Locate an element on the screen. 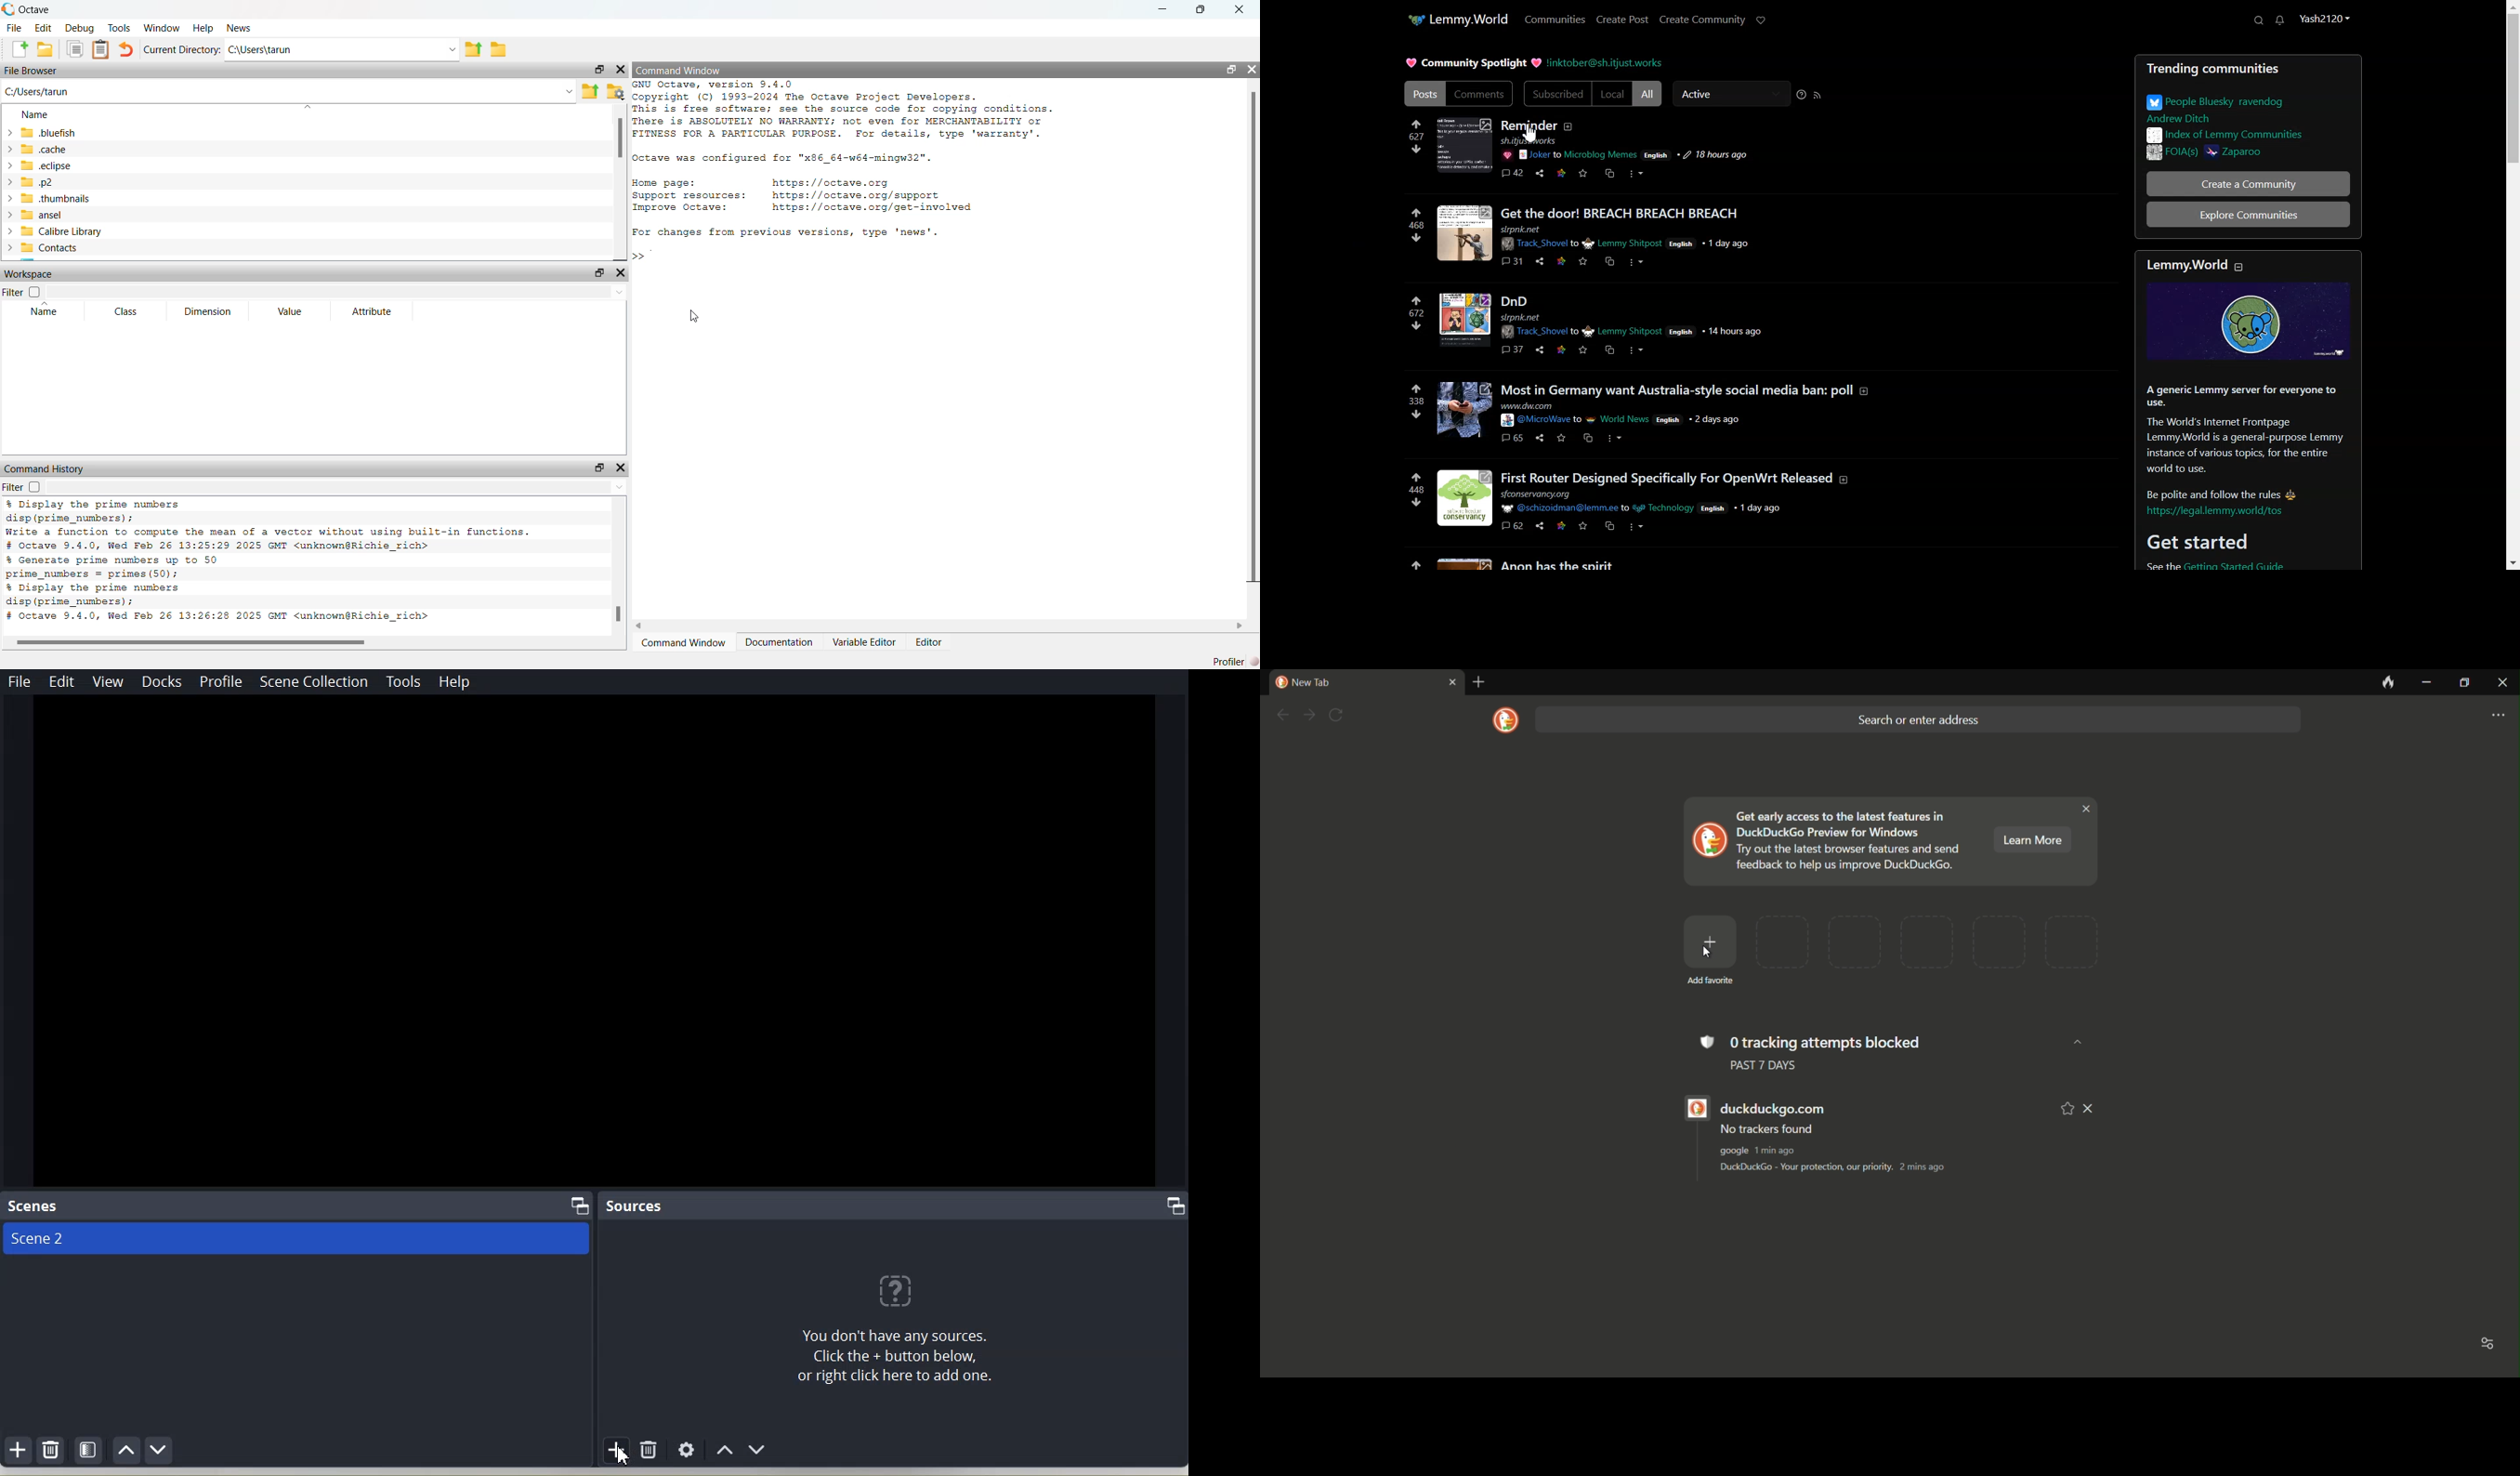  18 hours ago is located at coordinates (1710, 154).